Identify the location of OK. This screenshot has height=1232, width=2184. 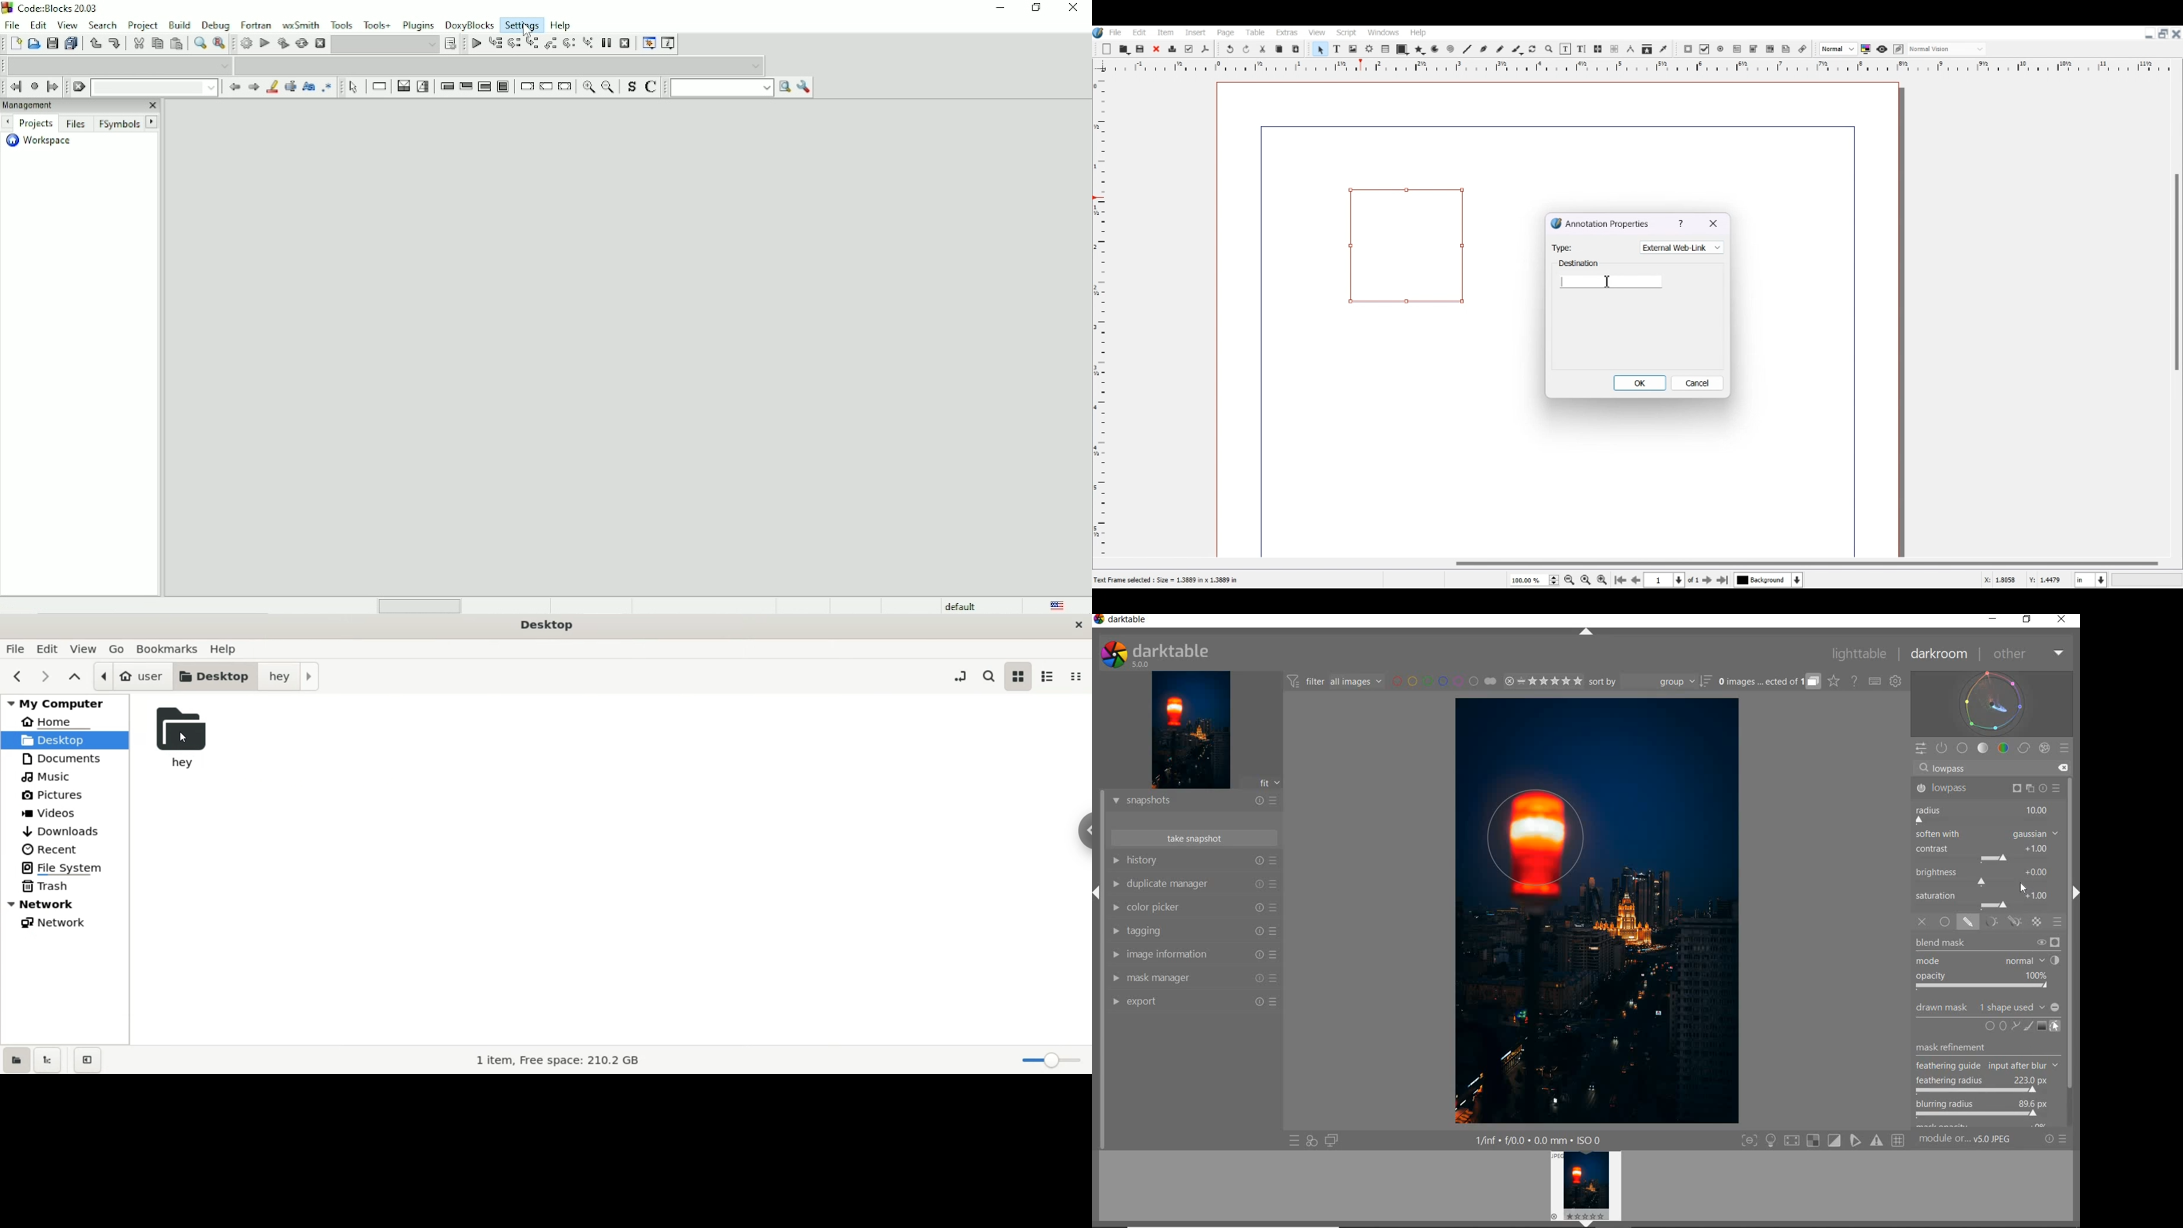
(1641, 382).